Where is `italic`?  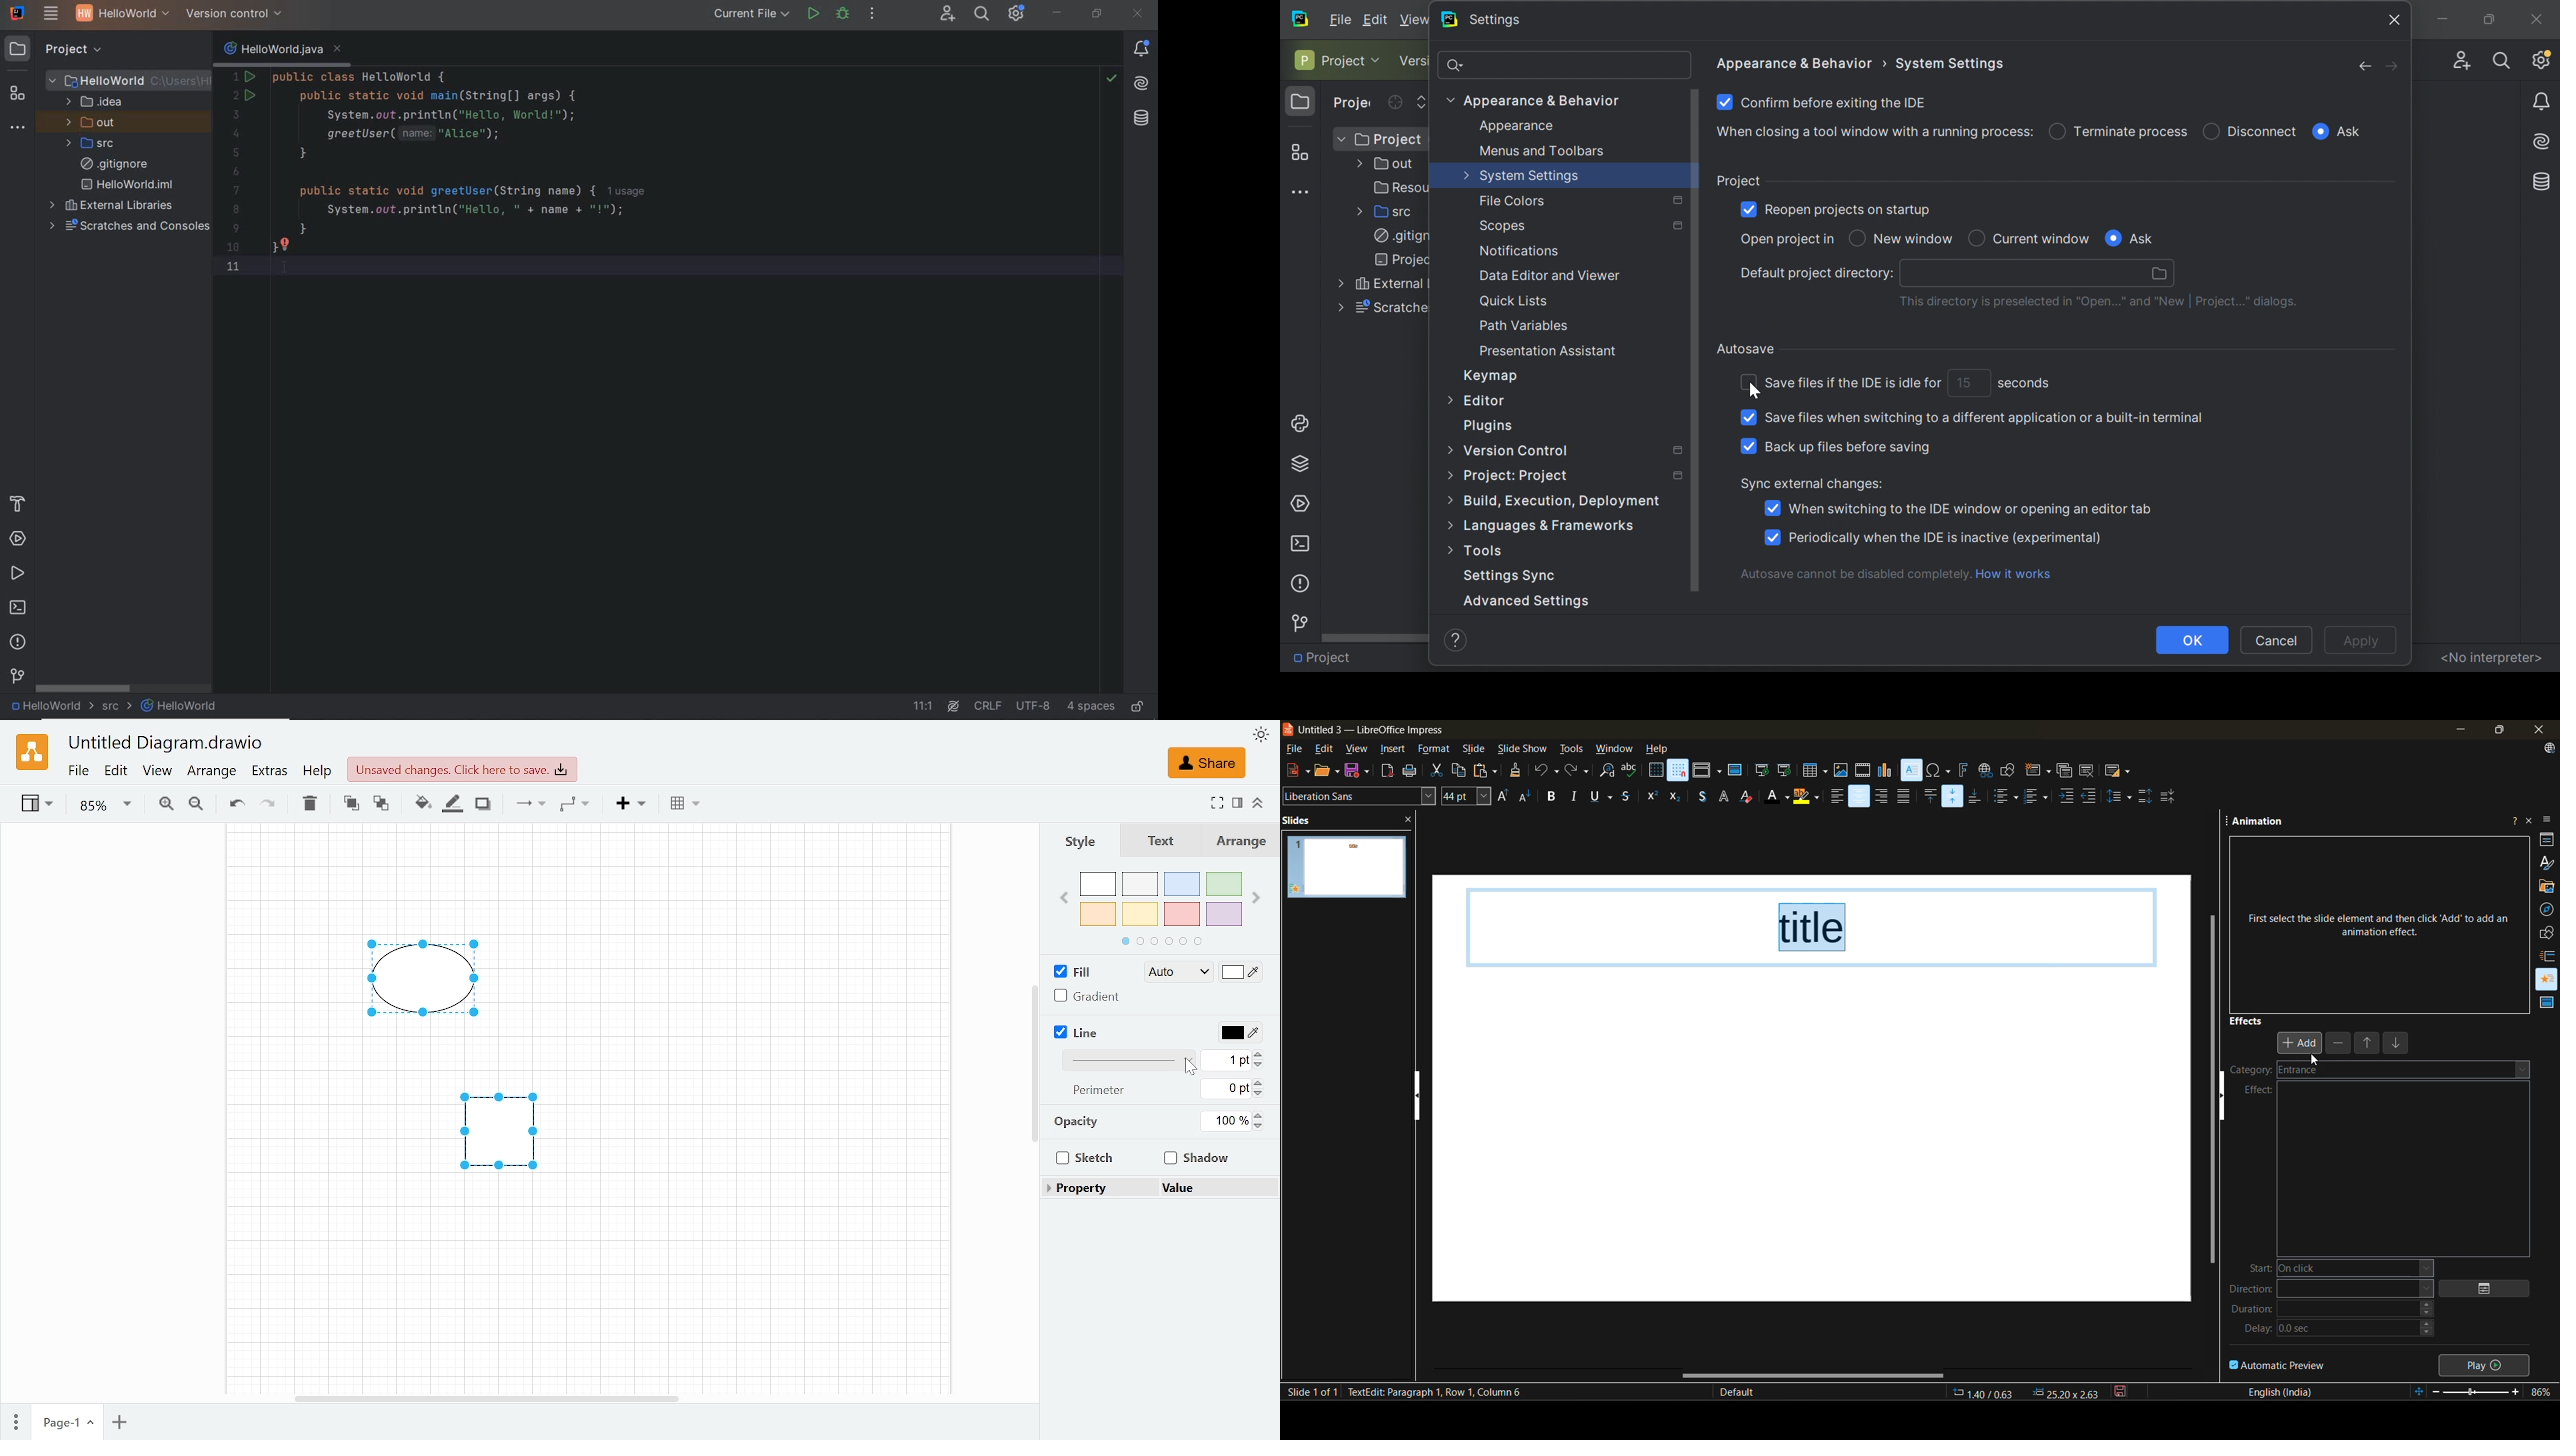 italic is located at coordinates (1577, 795).